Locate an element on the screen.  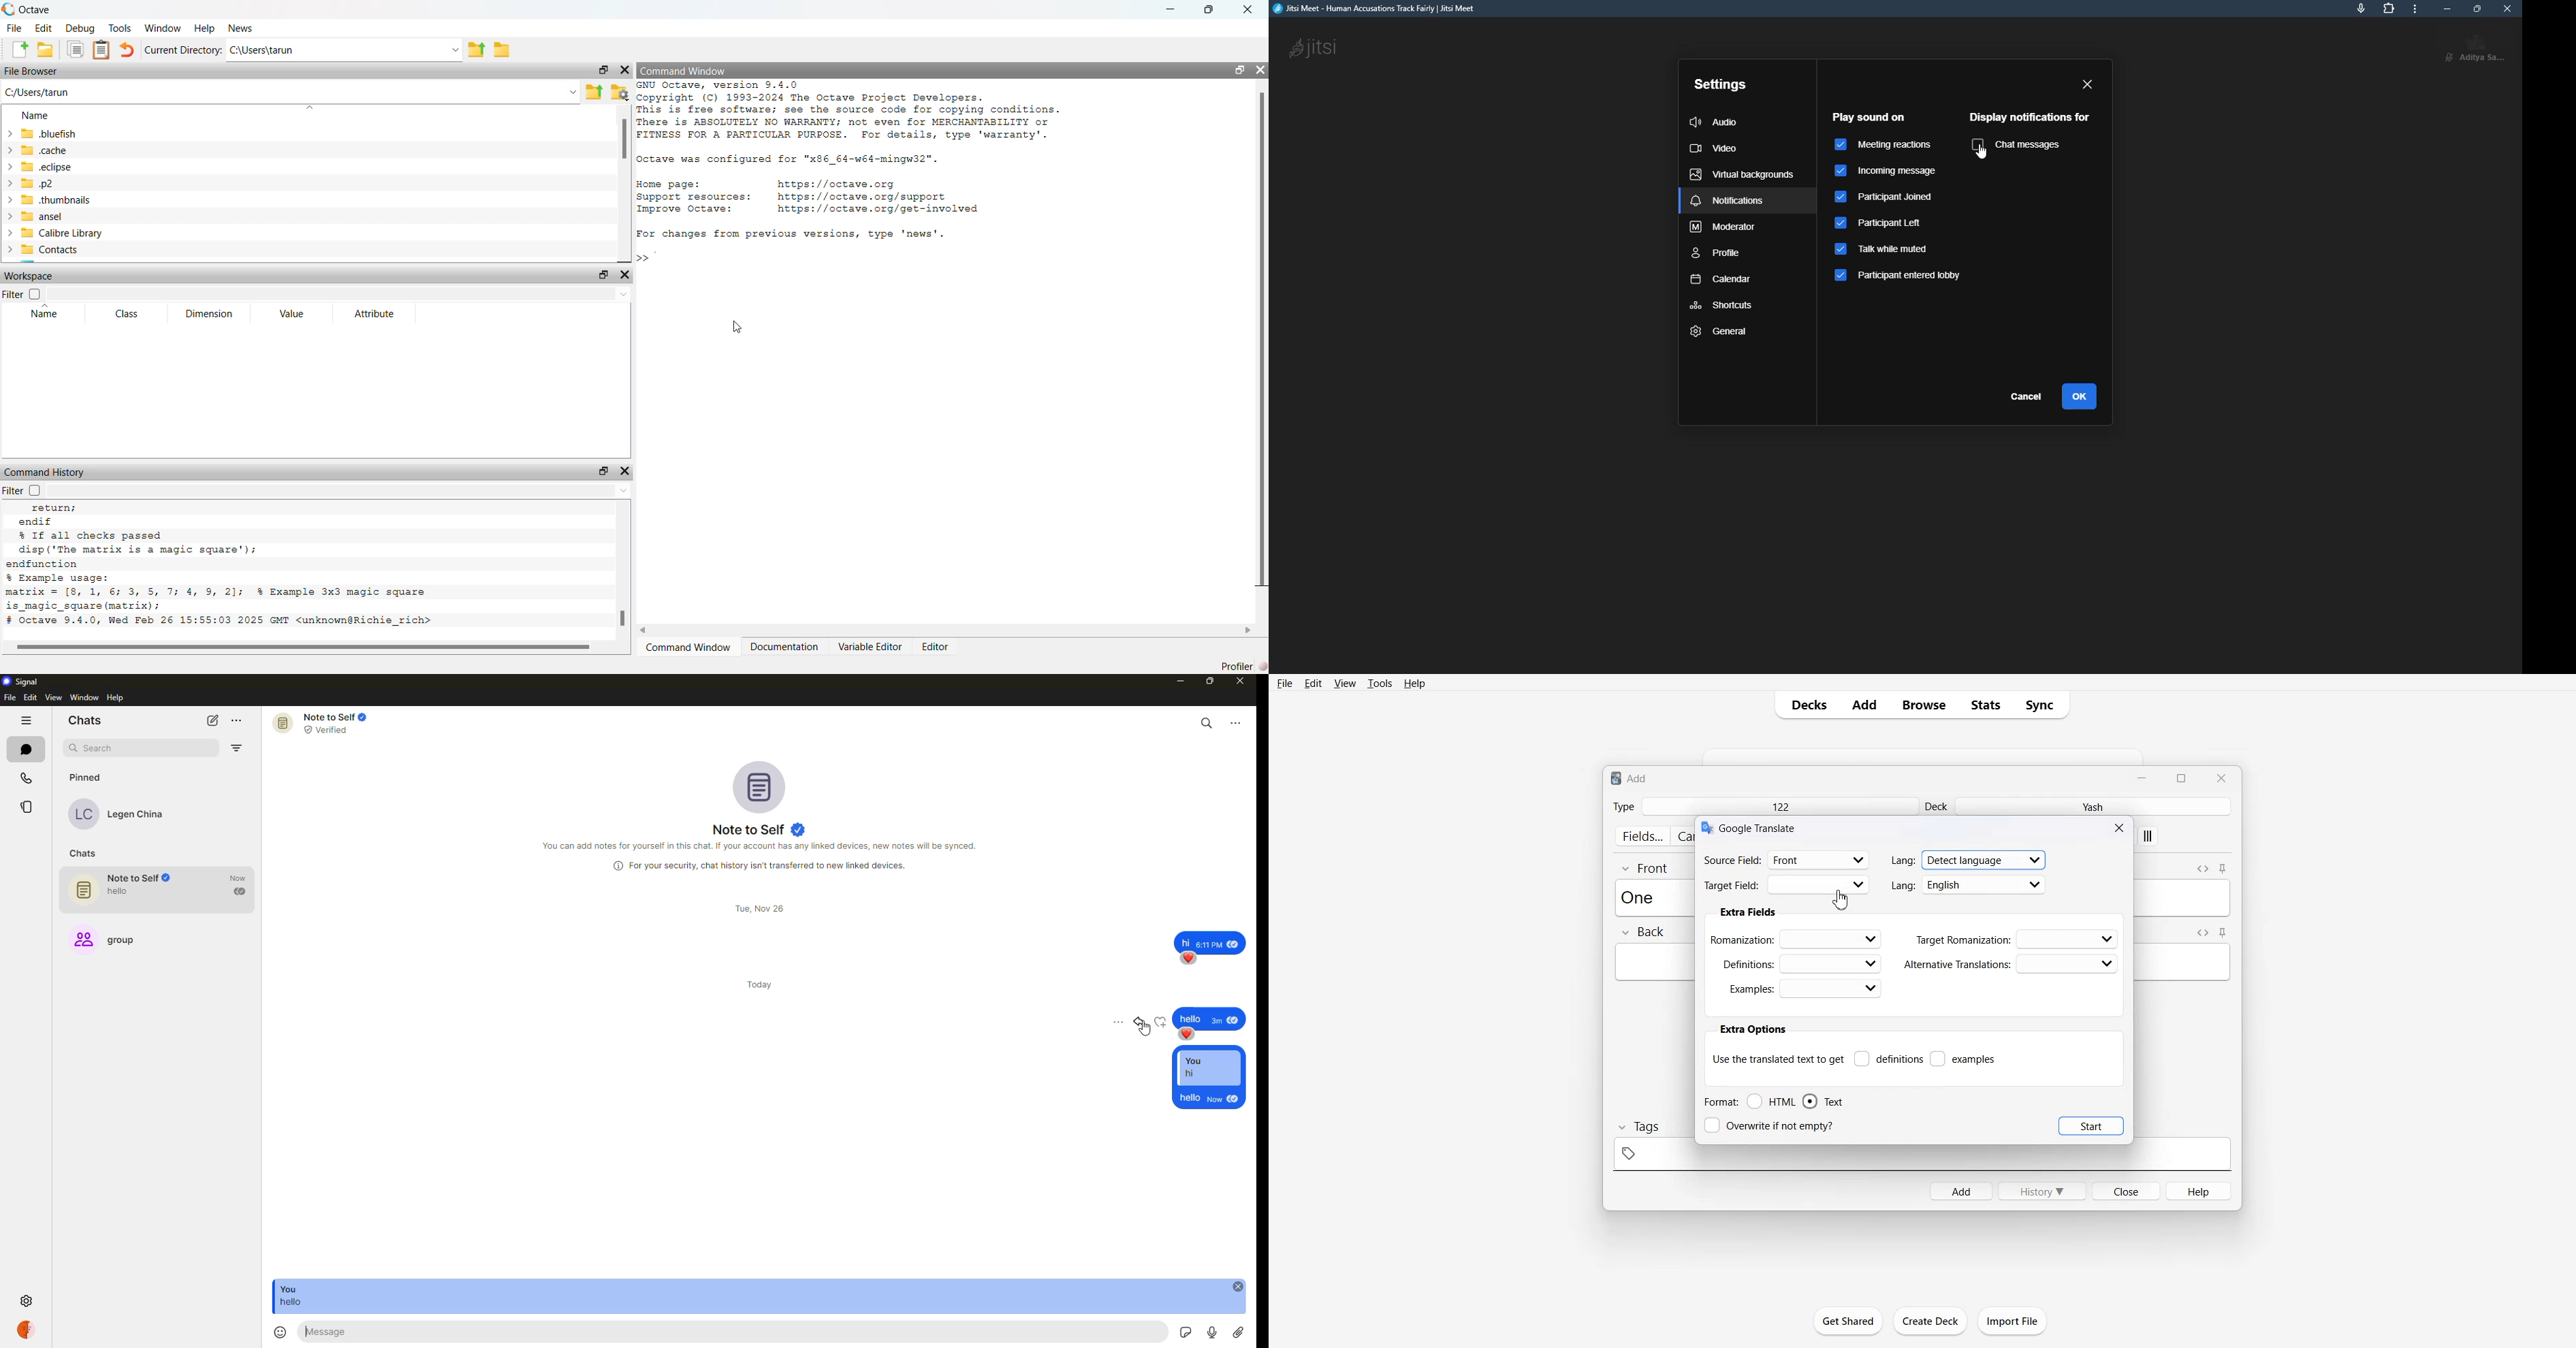
moderator is located at coordinates (1725, 229).